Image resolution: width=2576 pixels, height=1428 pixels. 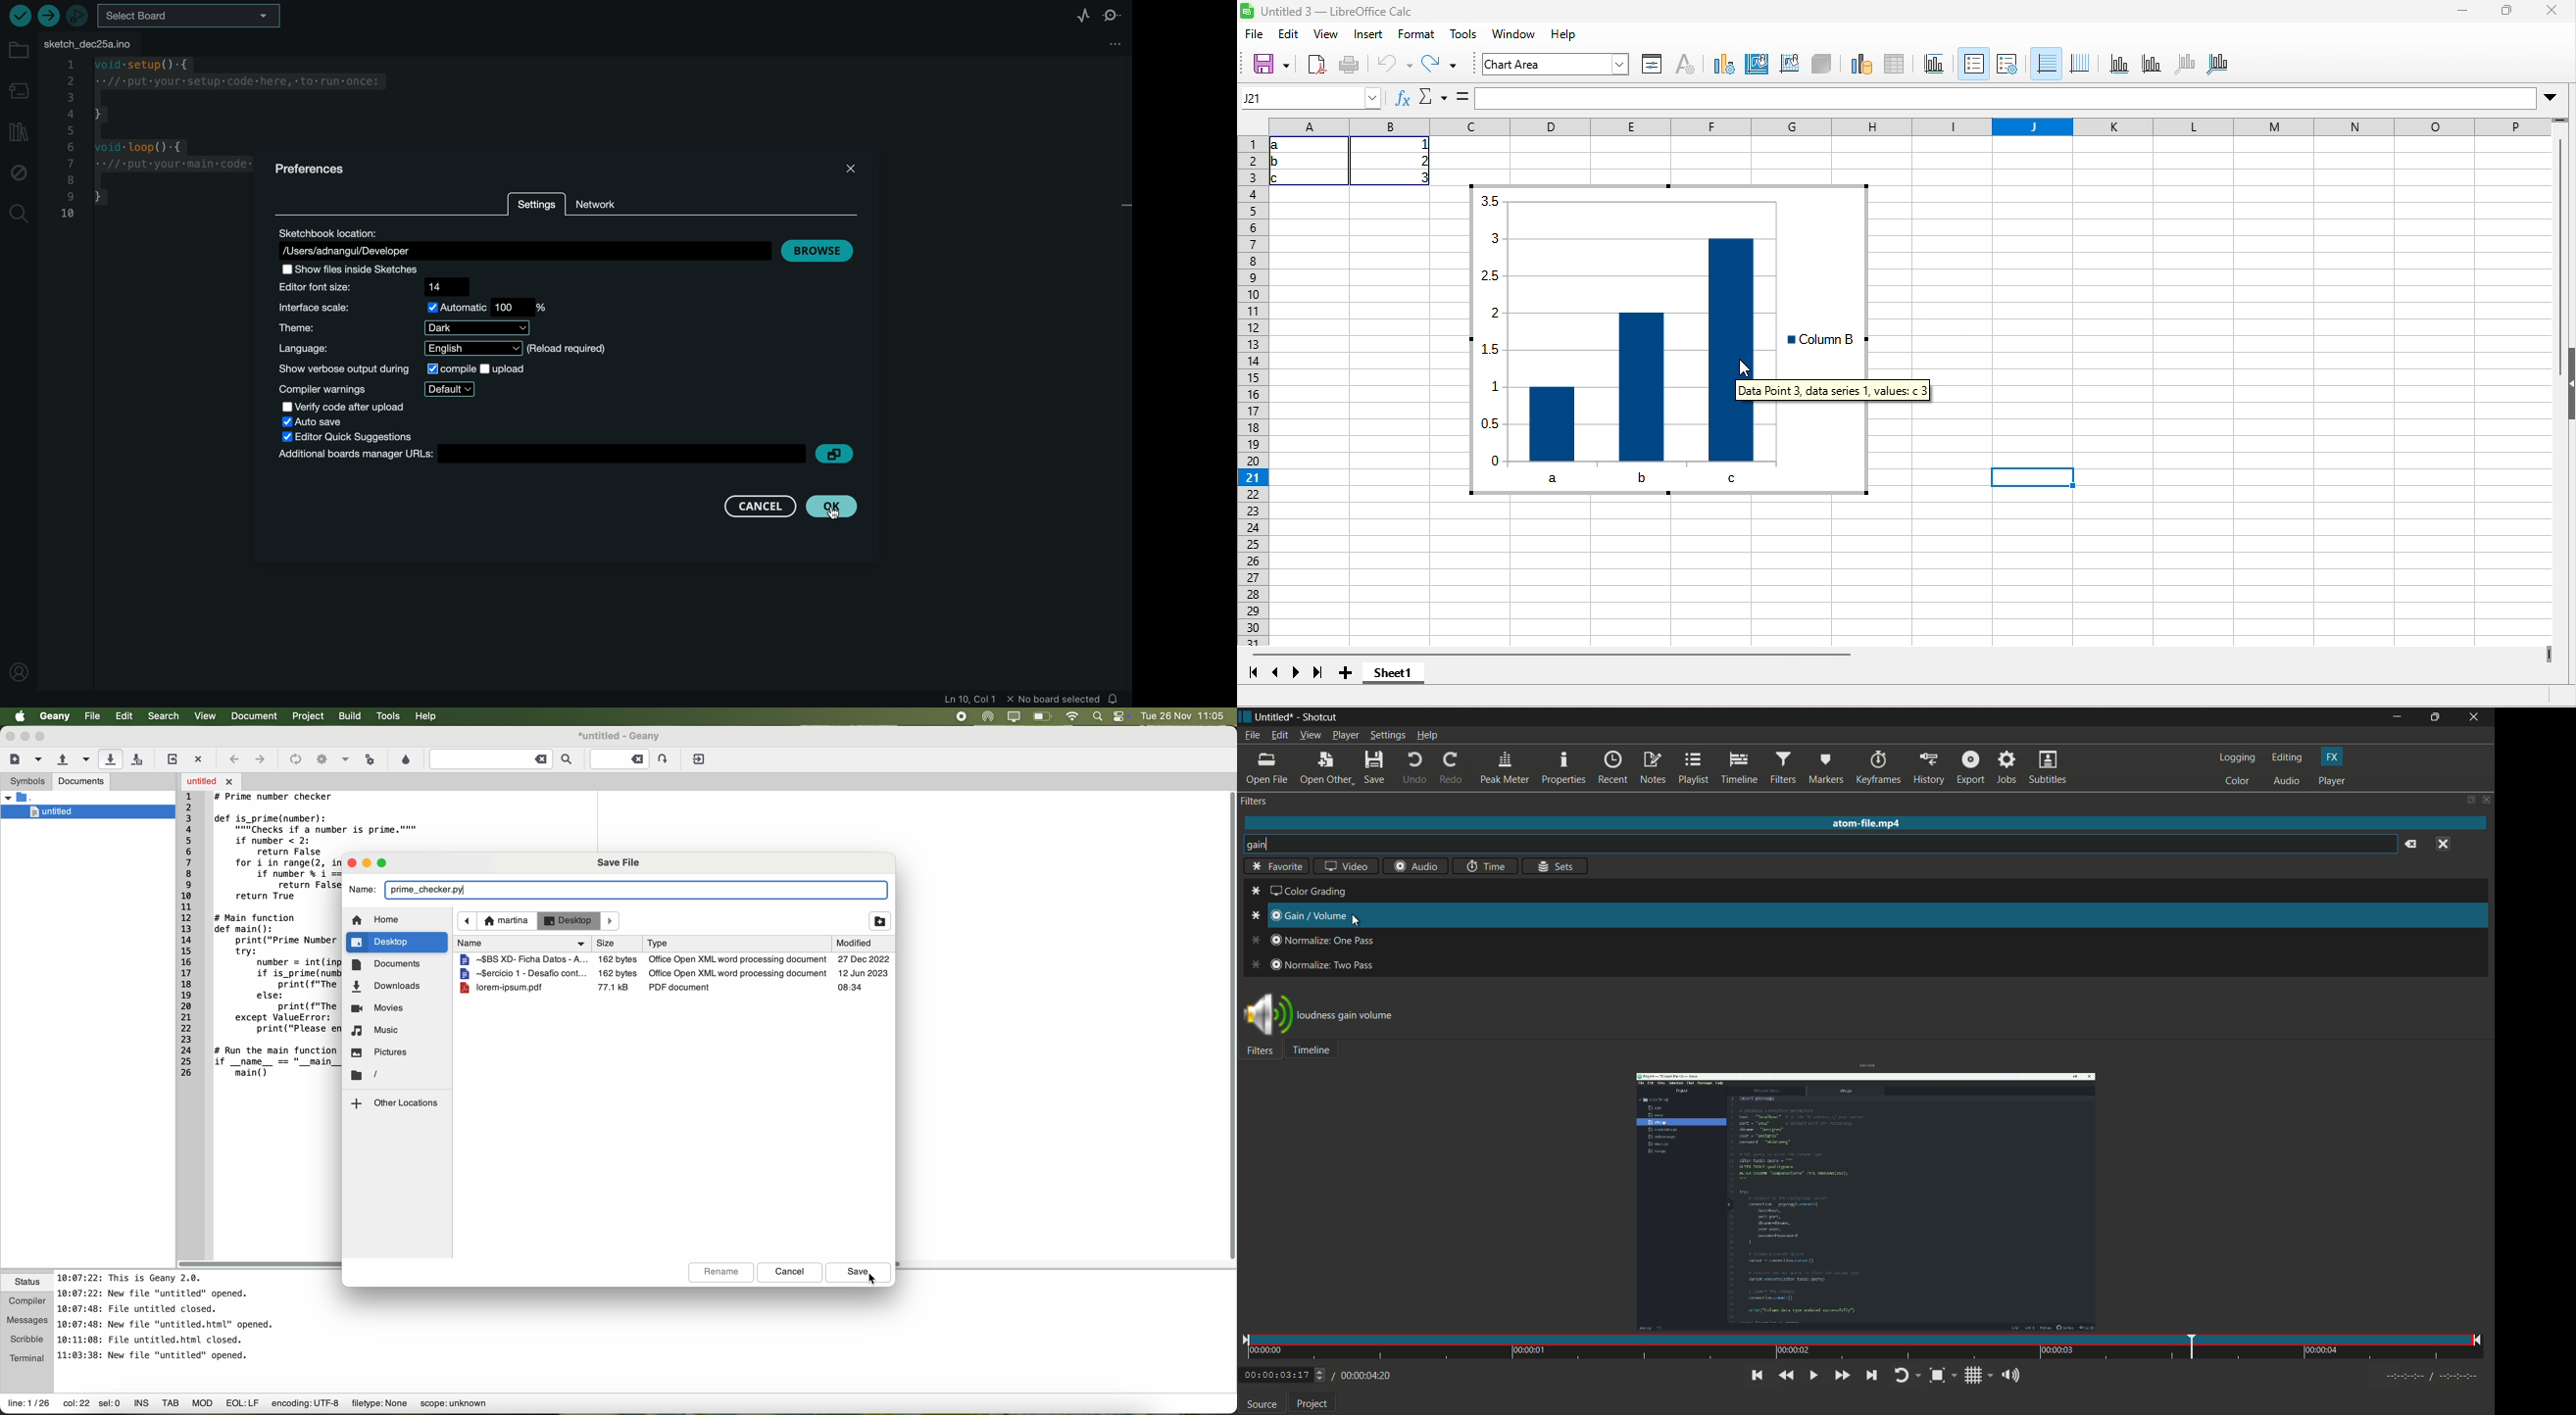 I want to click on file, so click(x=675, y=959).